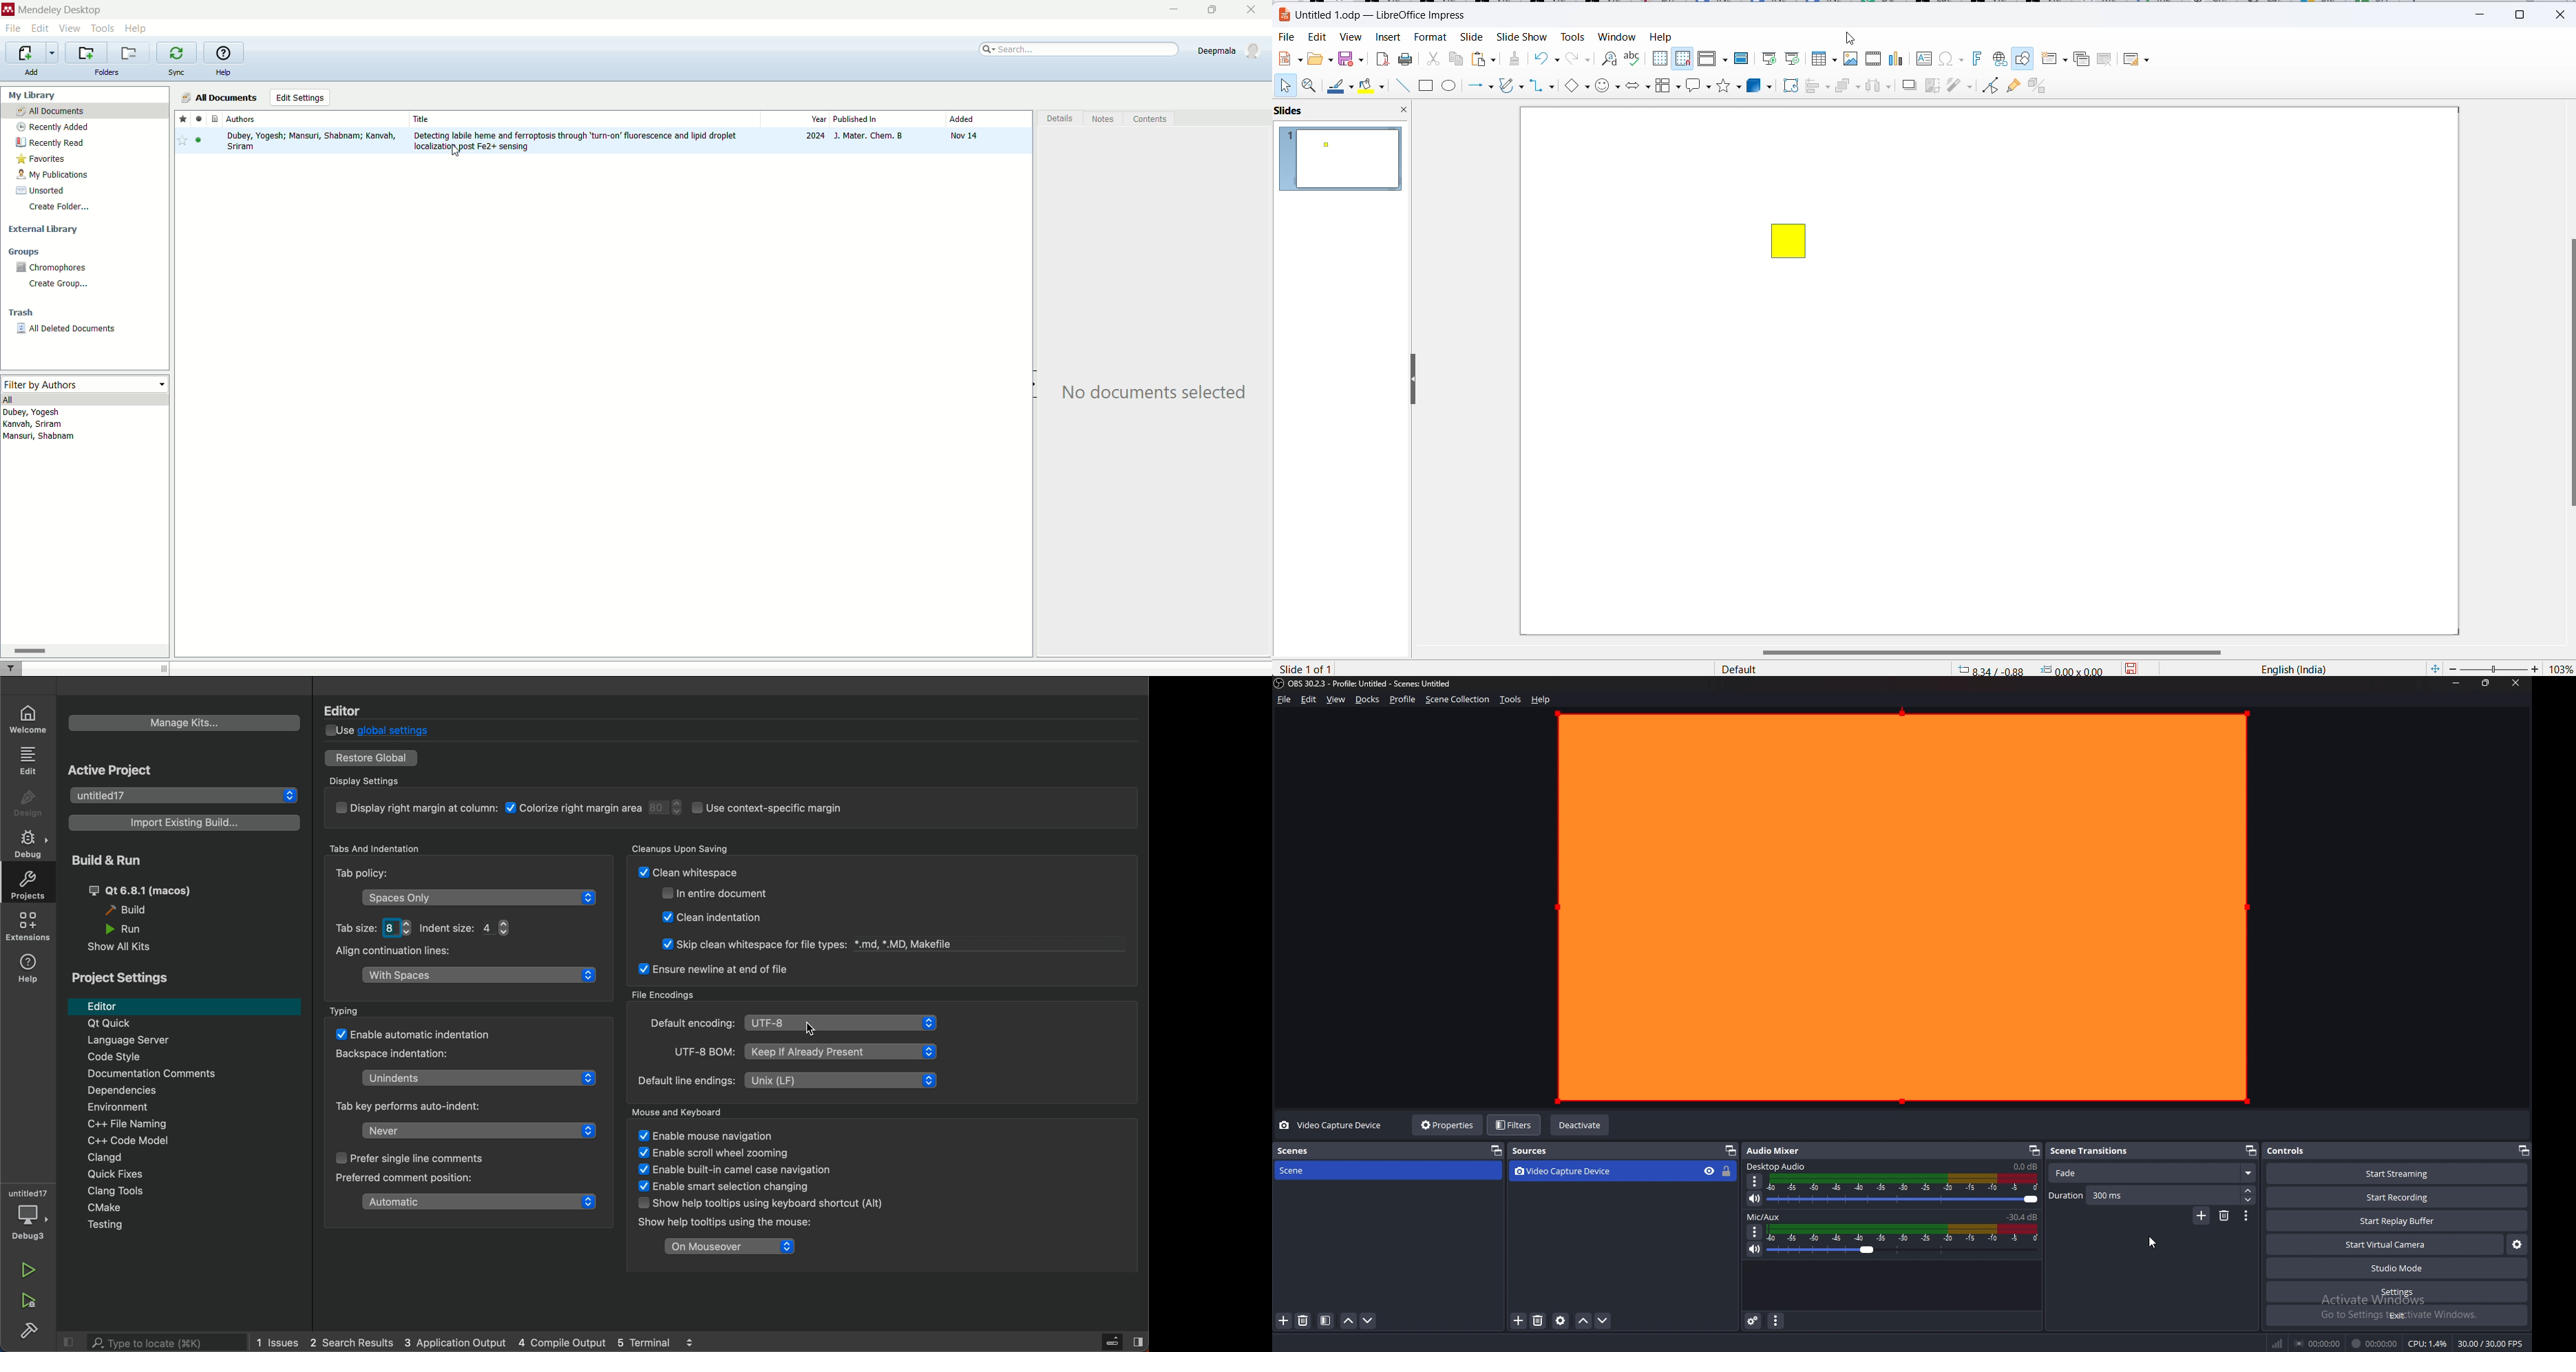  I want to click on 00:00:00, so click(2318, 1343).